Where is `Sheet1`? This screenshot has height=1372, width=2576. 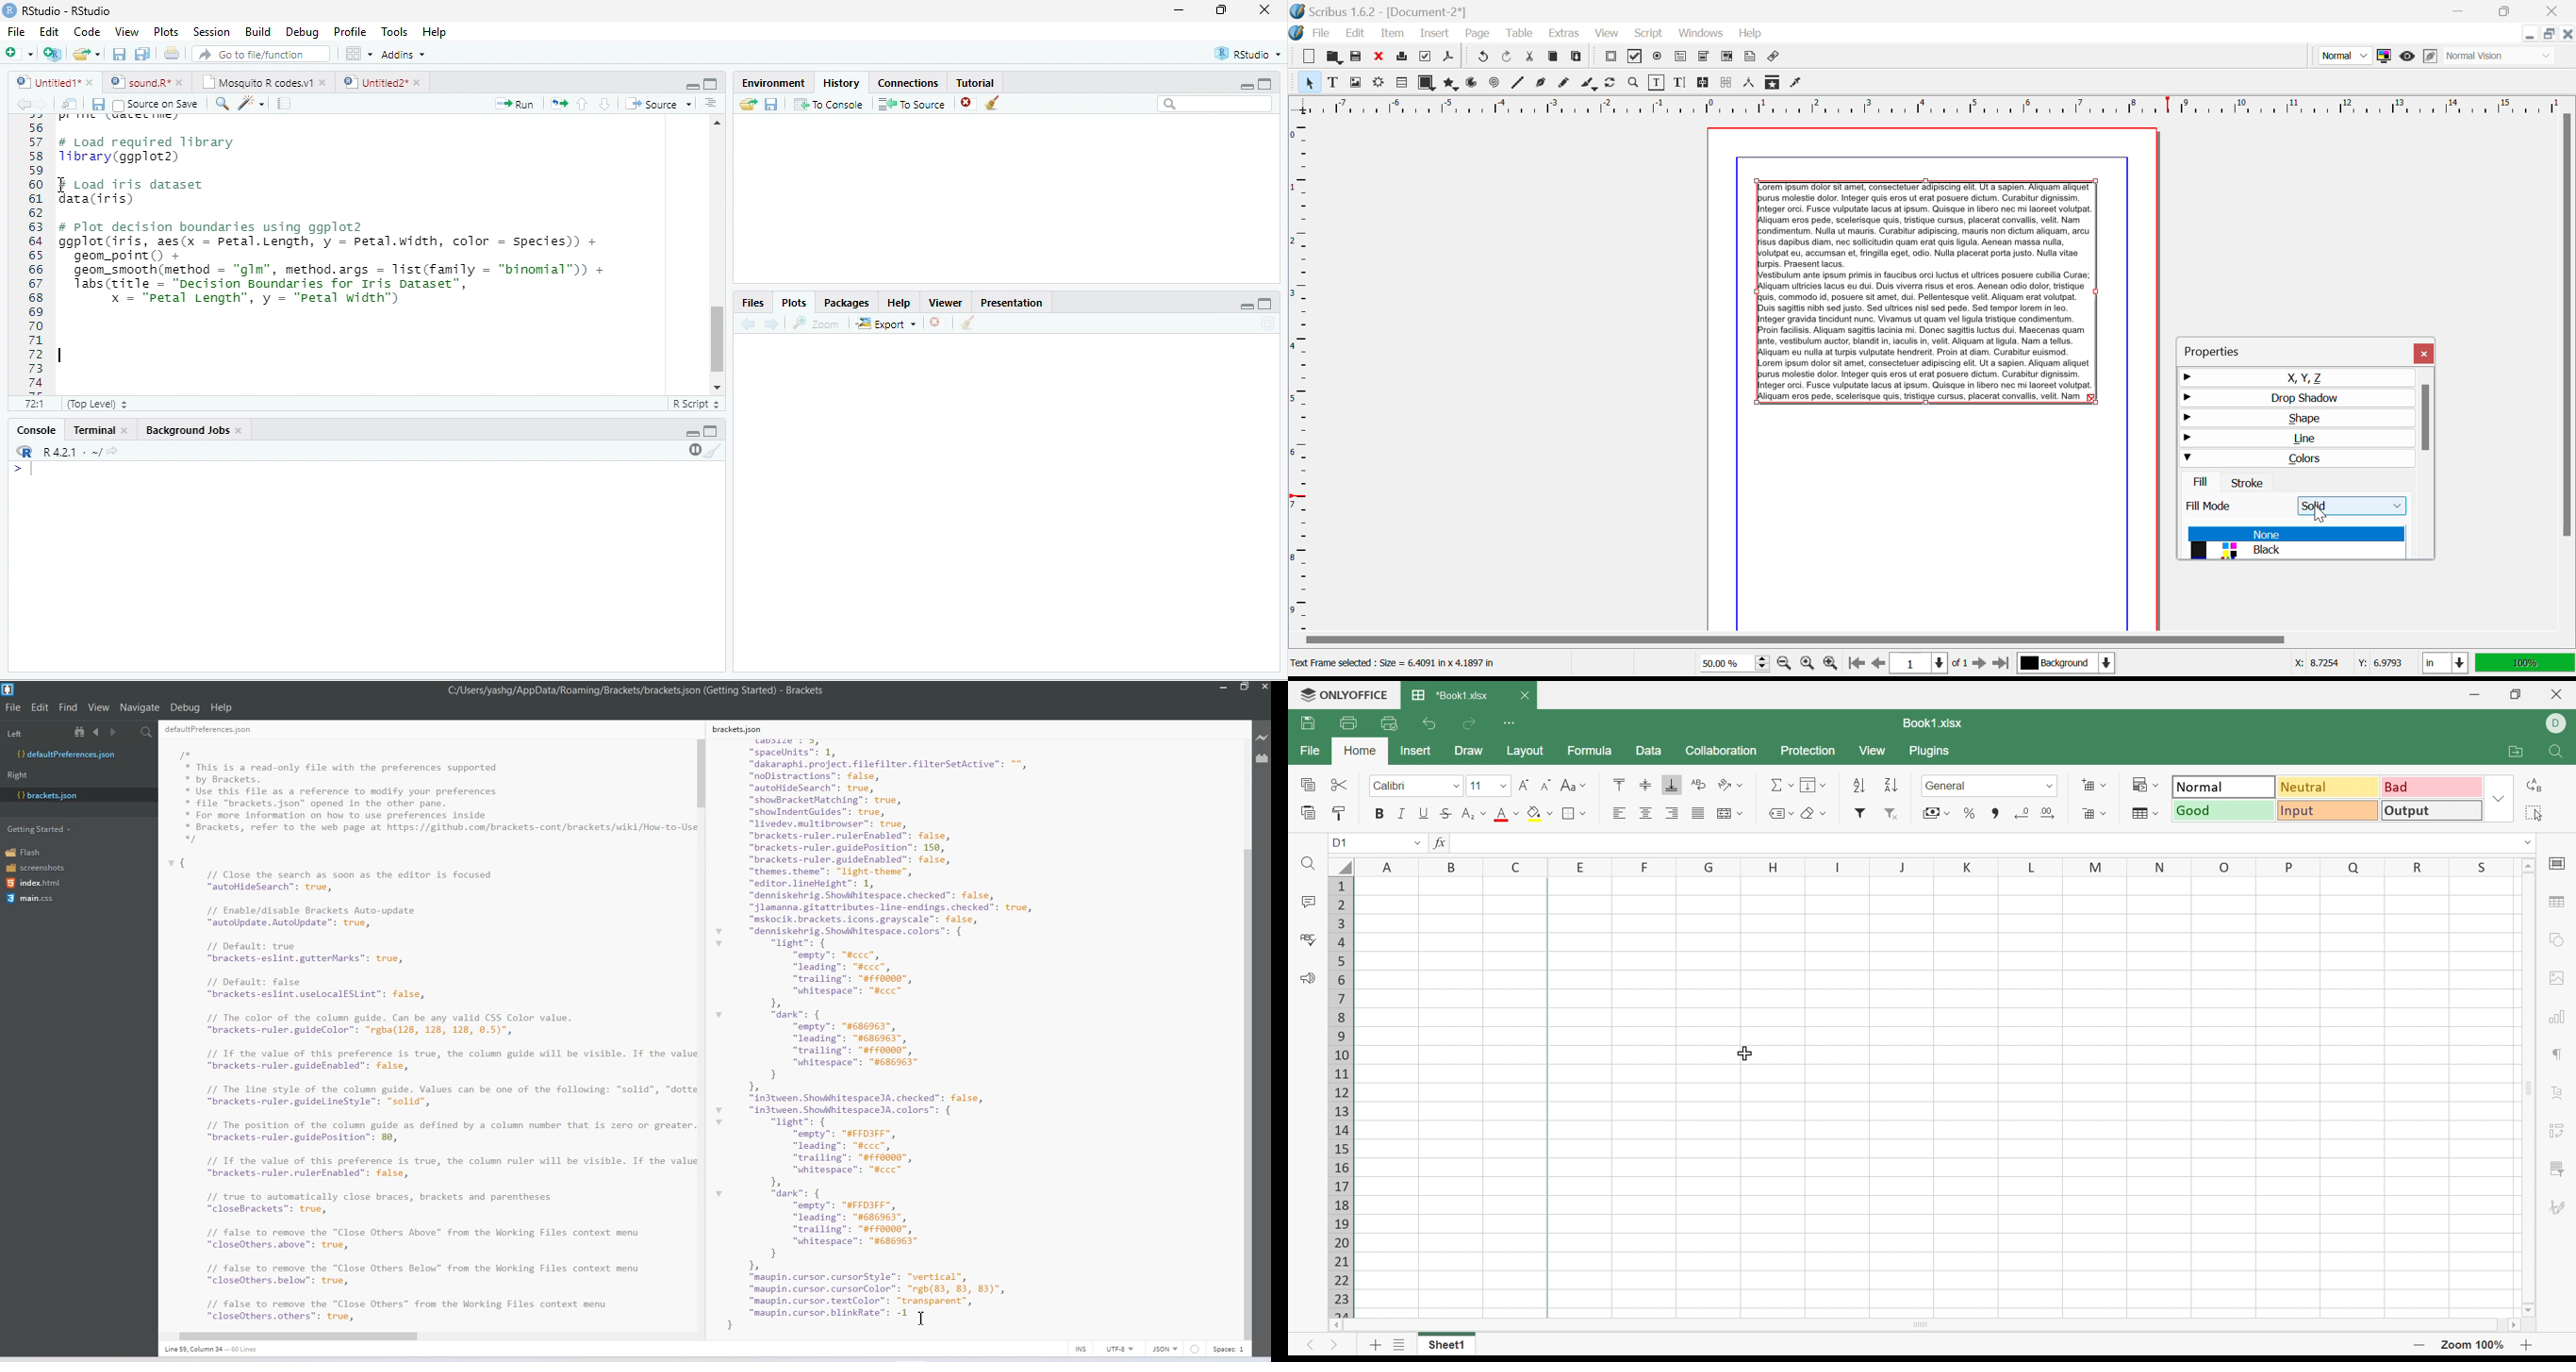
Sheet1 is located at coordinates (1448, 1347).